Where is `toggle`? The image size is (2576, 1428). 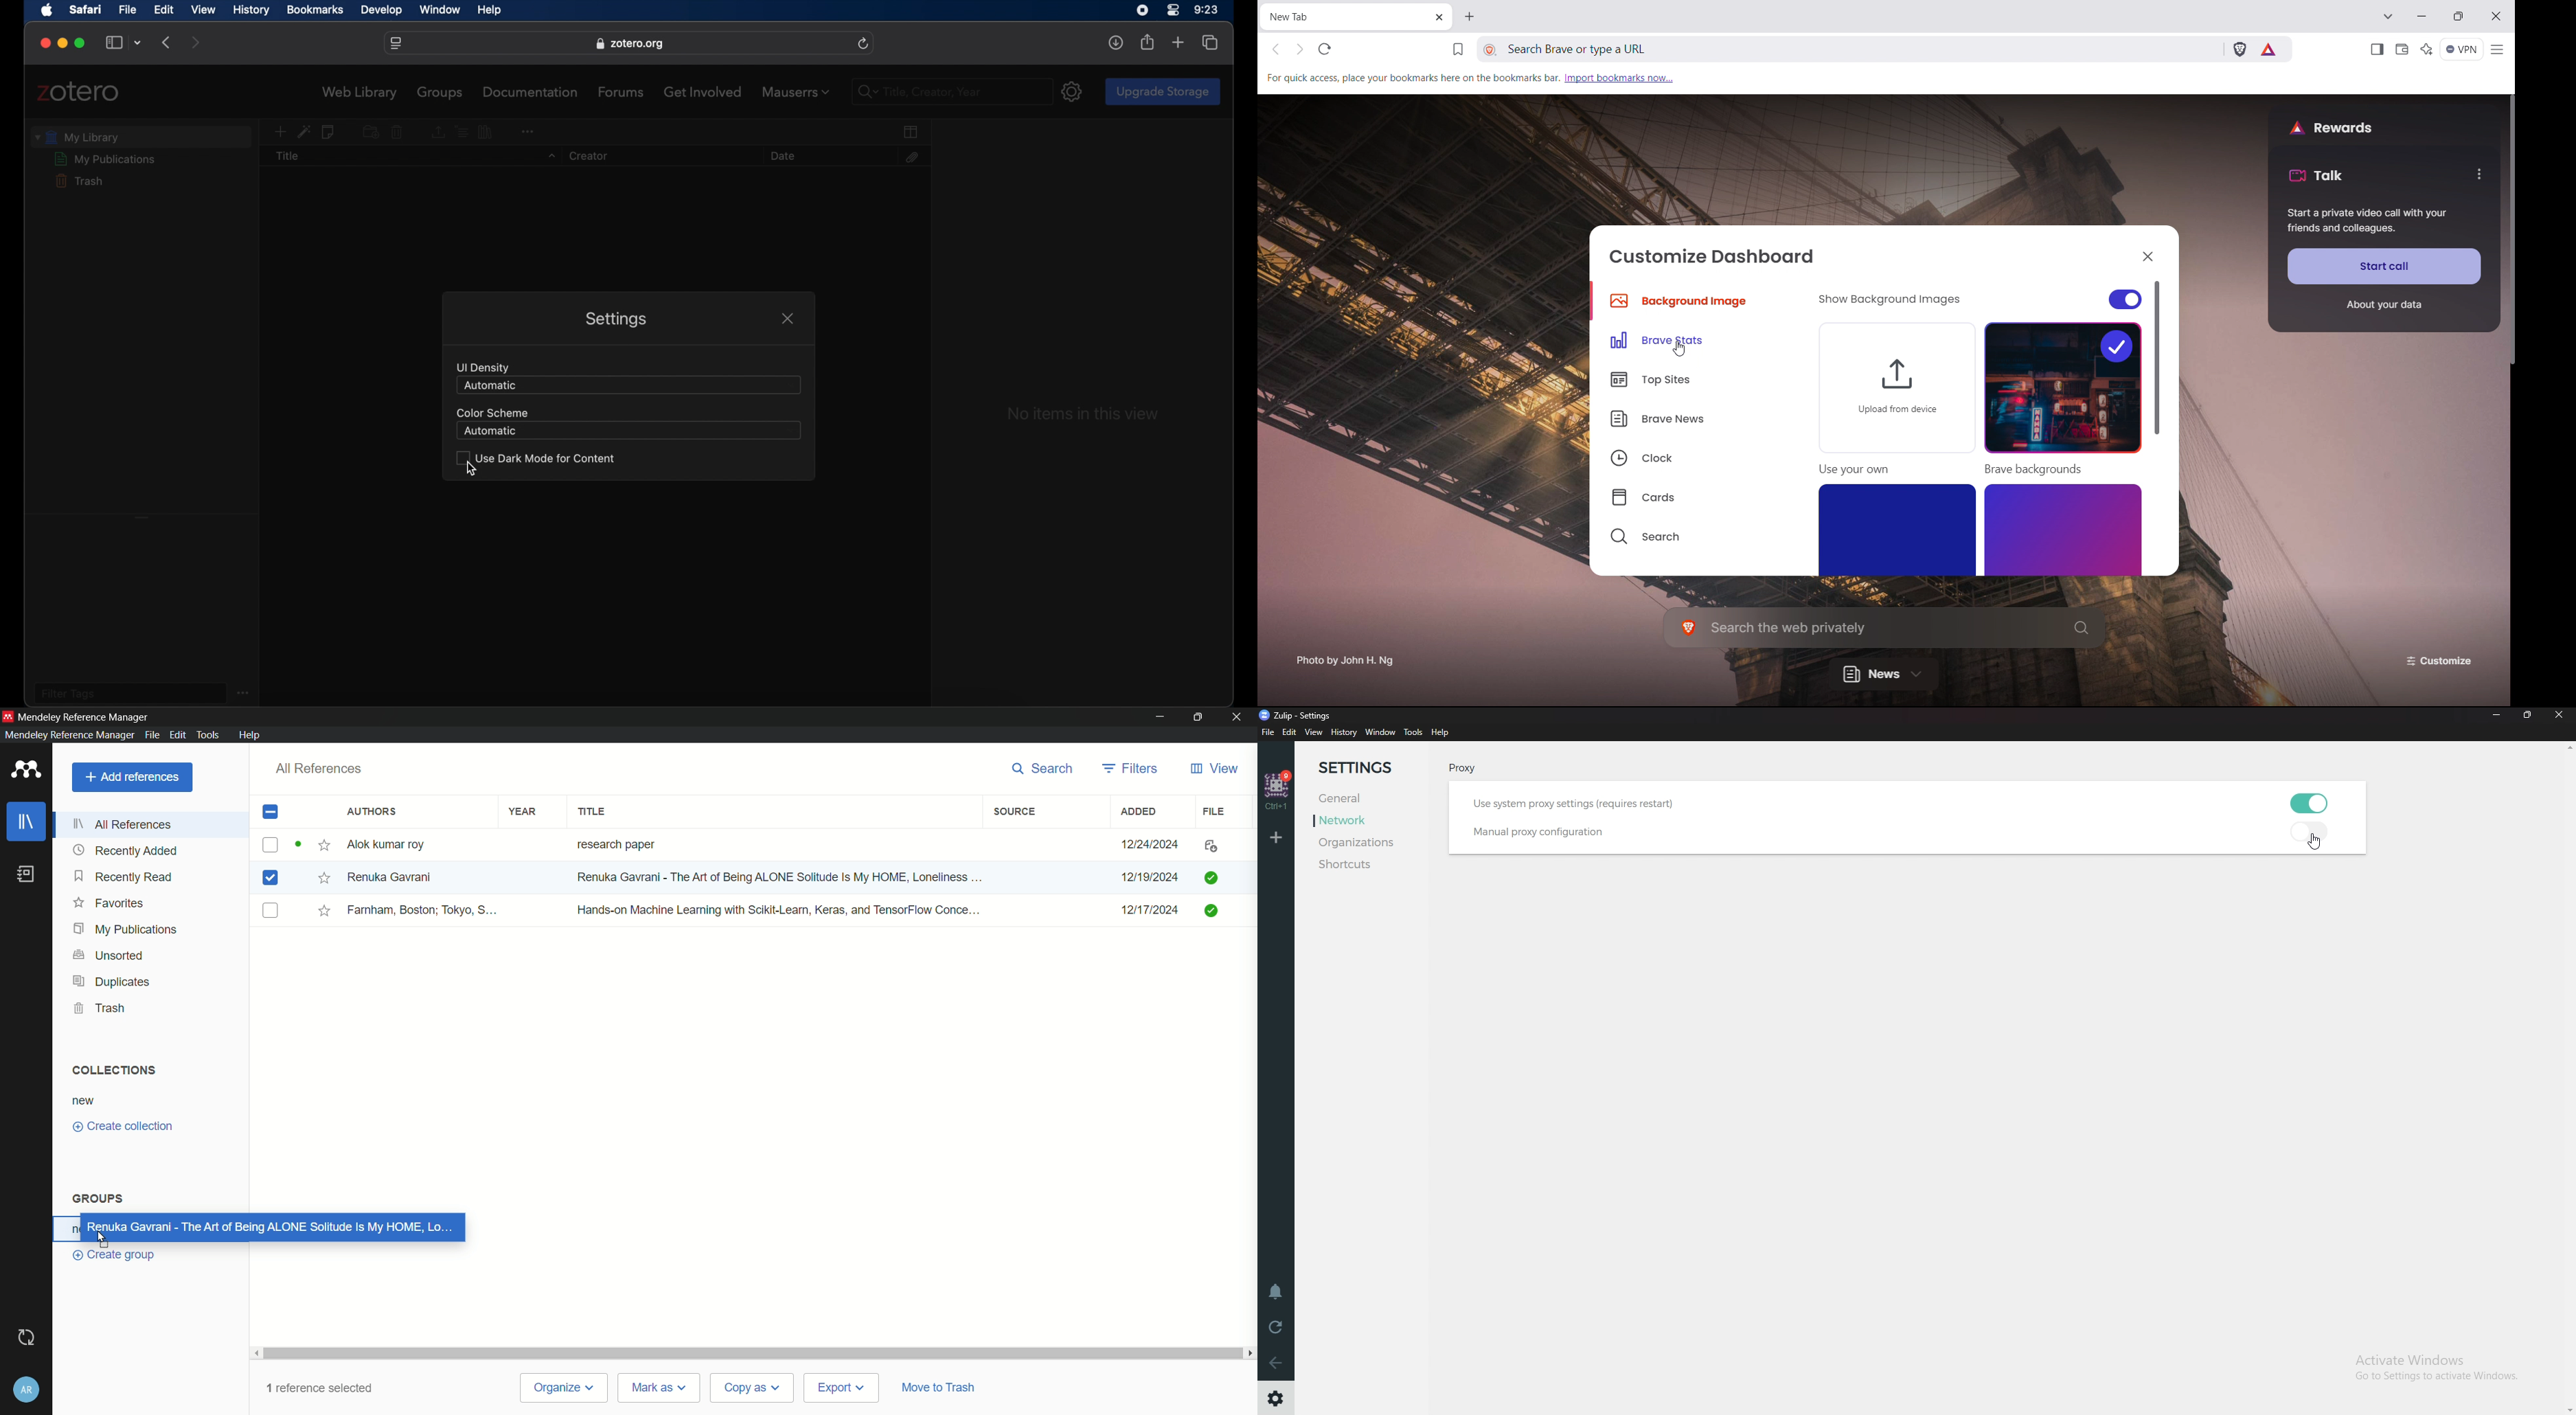 toggle is located at coordinates (2313, 802).